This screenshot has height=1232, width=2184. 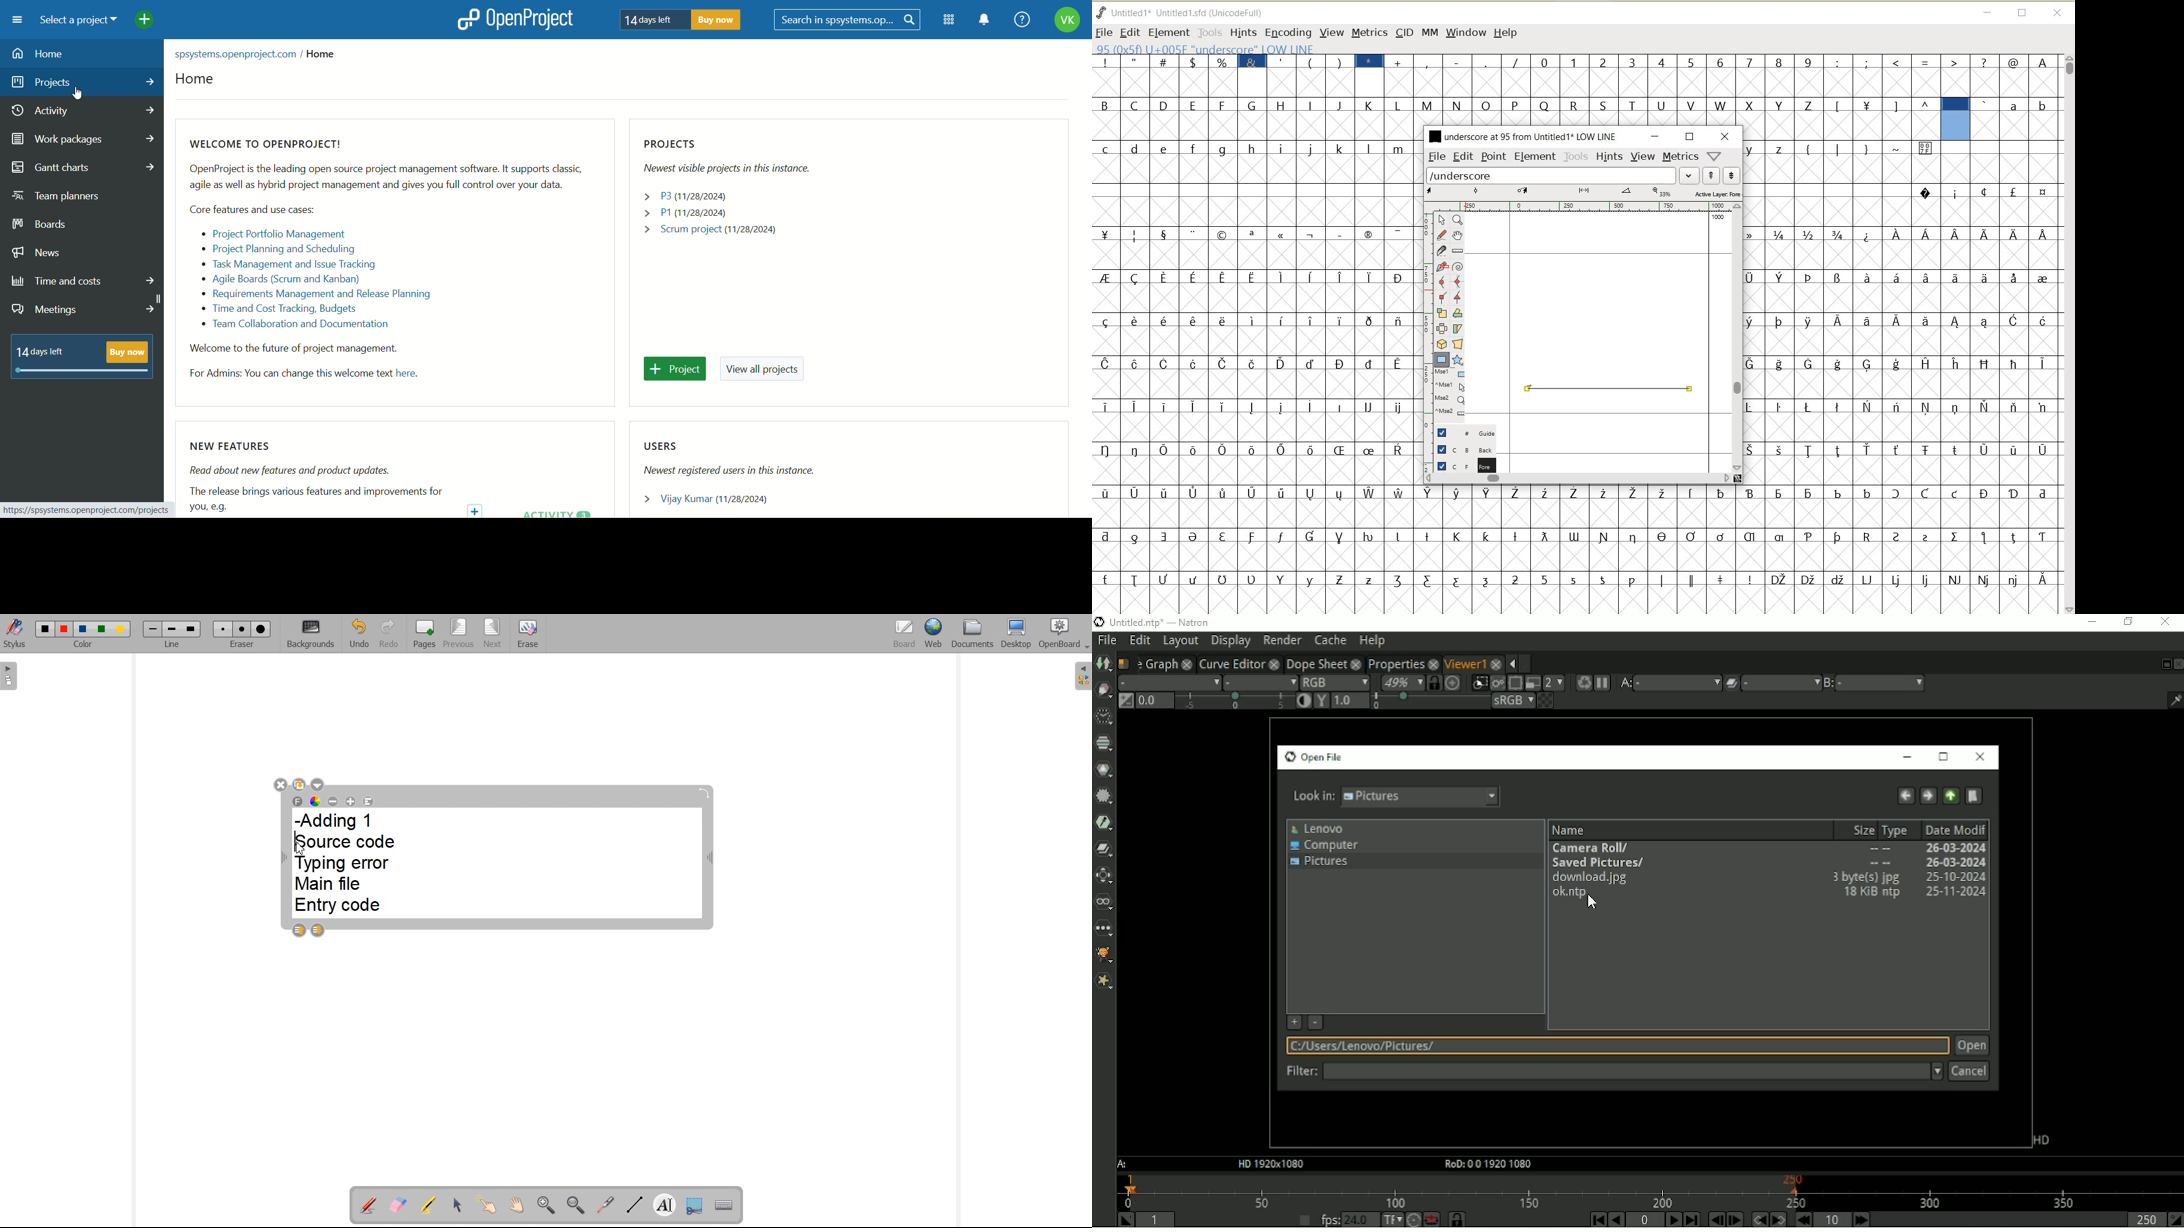 I want to click on ELEMENT, so click(x=1535, y=157).